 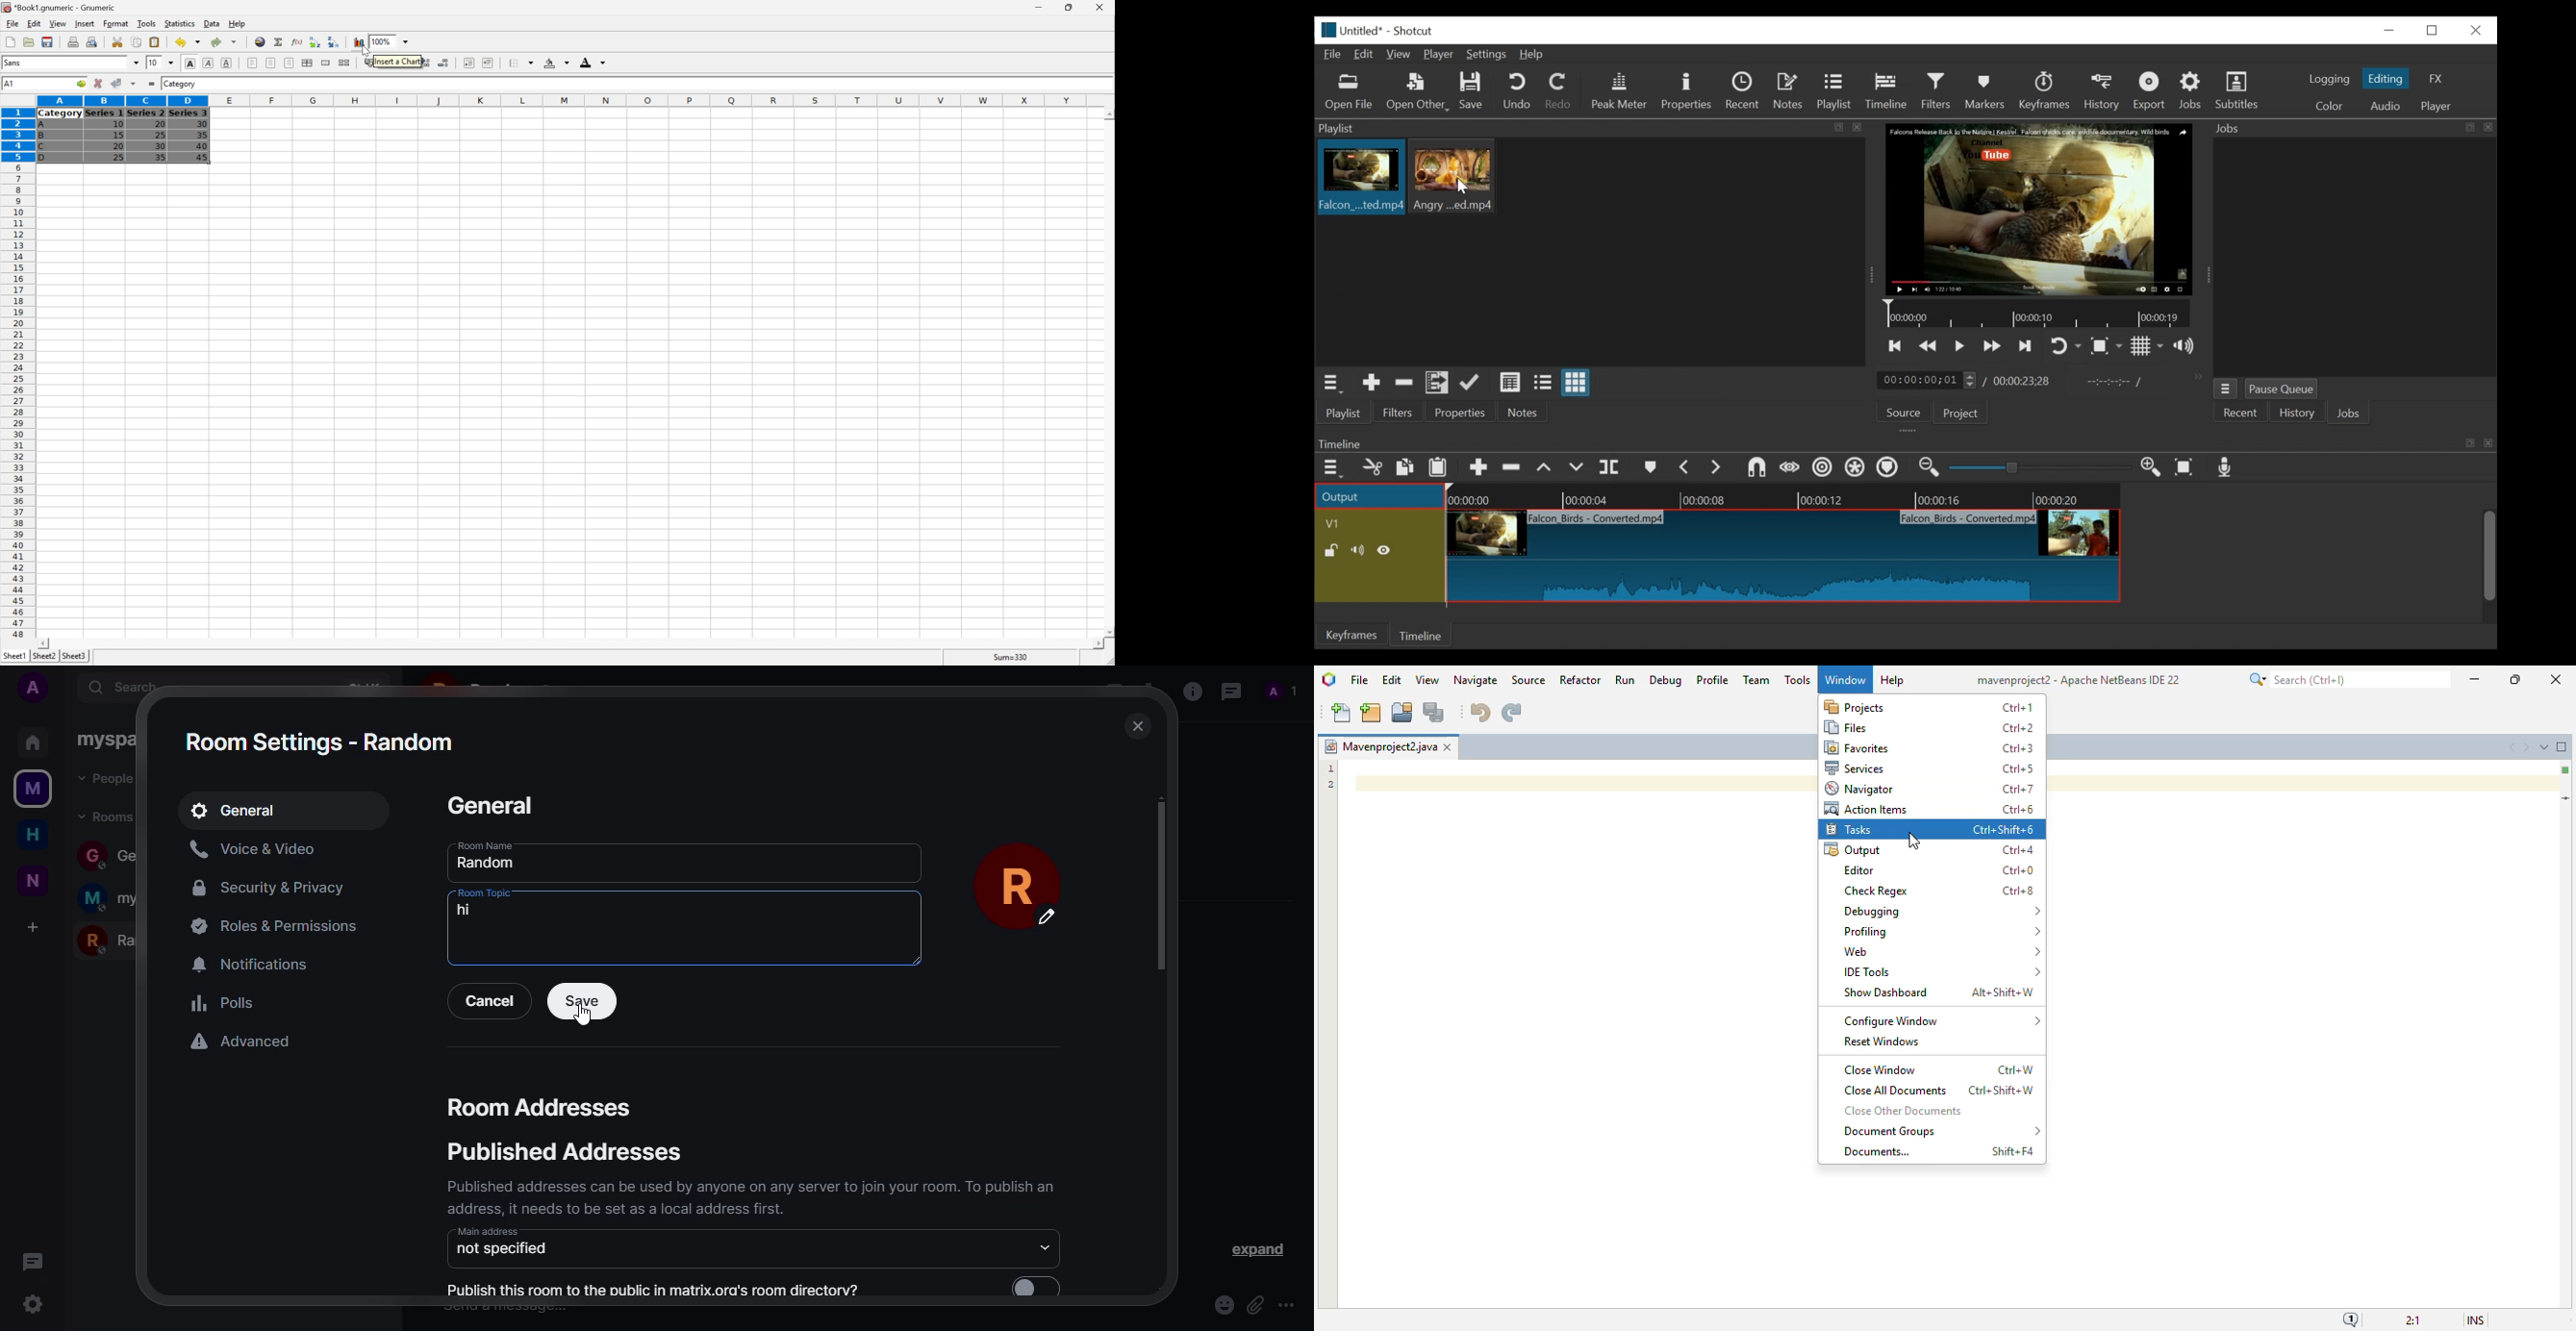 I want to click on Previous marker, so click(x=1686, y=470).